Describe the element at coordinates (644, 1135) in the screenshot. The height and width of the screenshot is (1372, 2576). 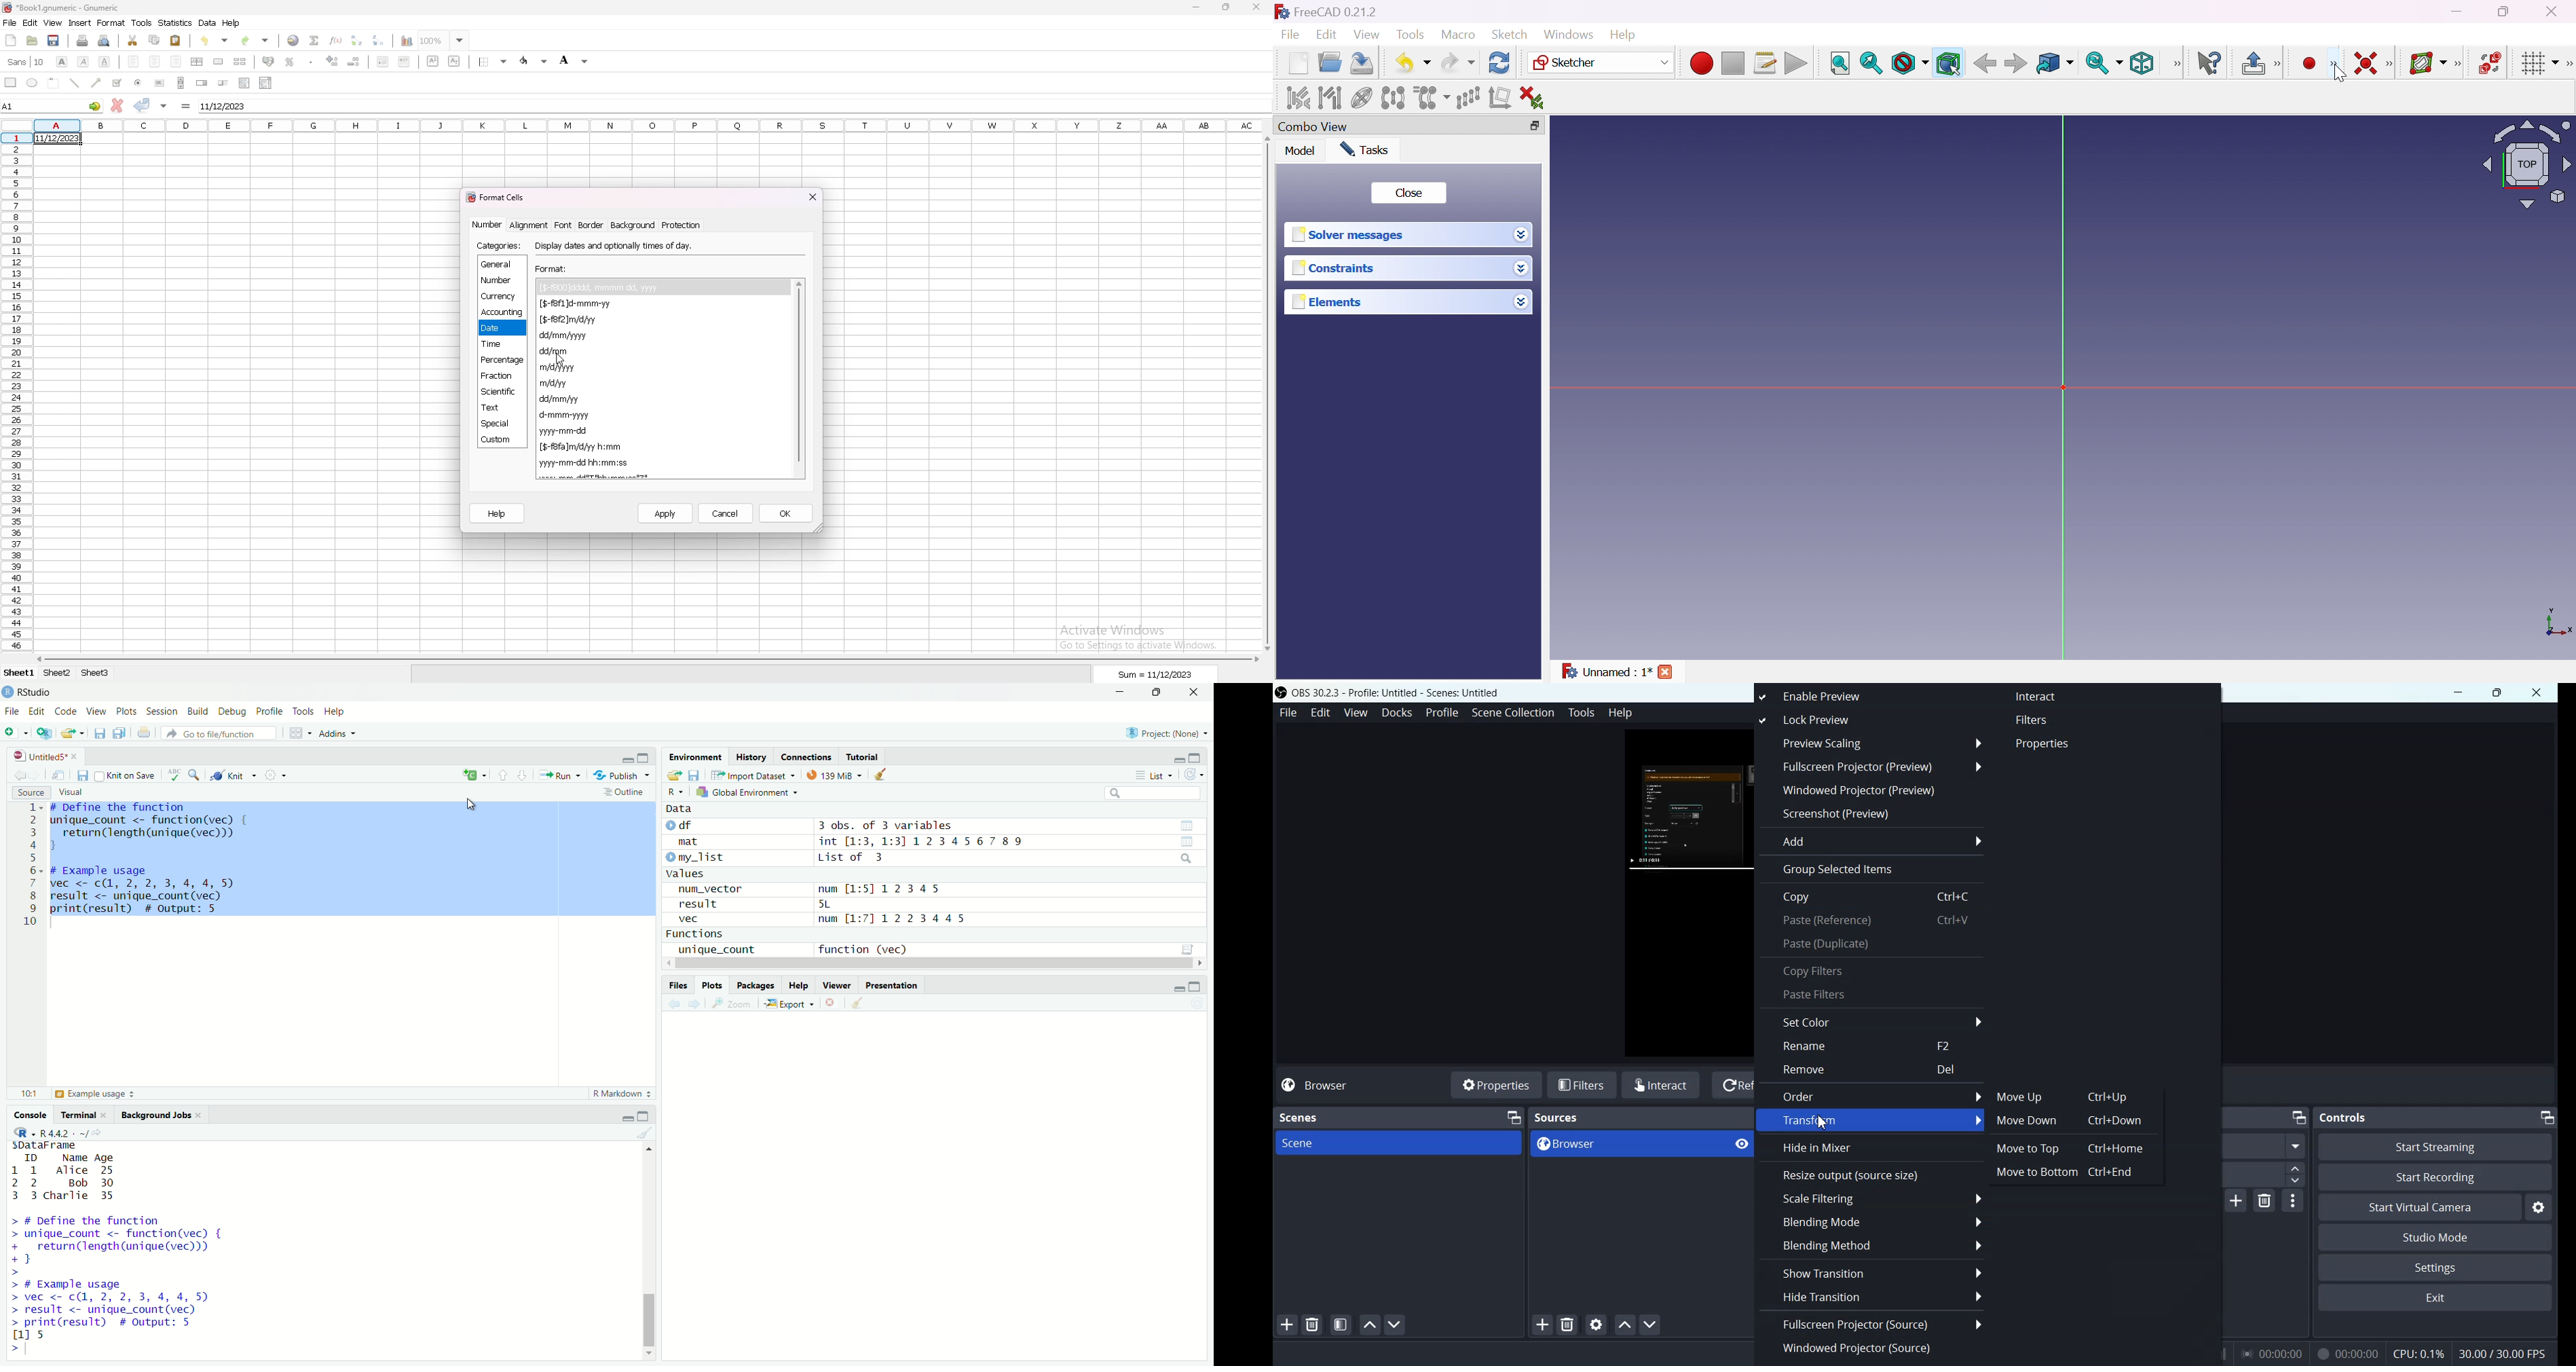
I see `clear console` at that location.